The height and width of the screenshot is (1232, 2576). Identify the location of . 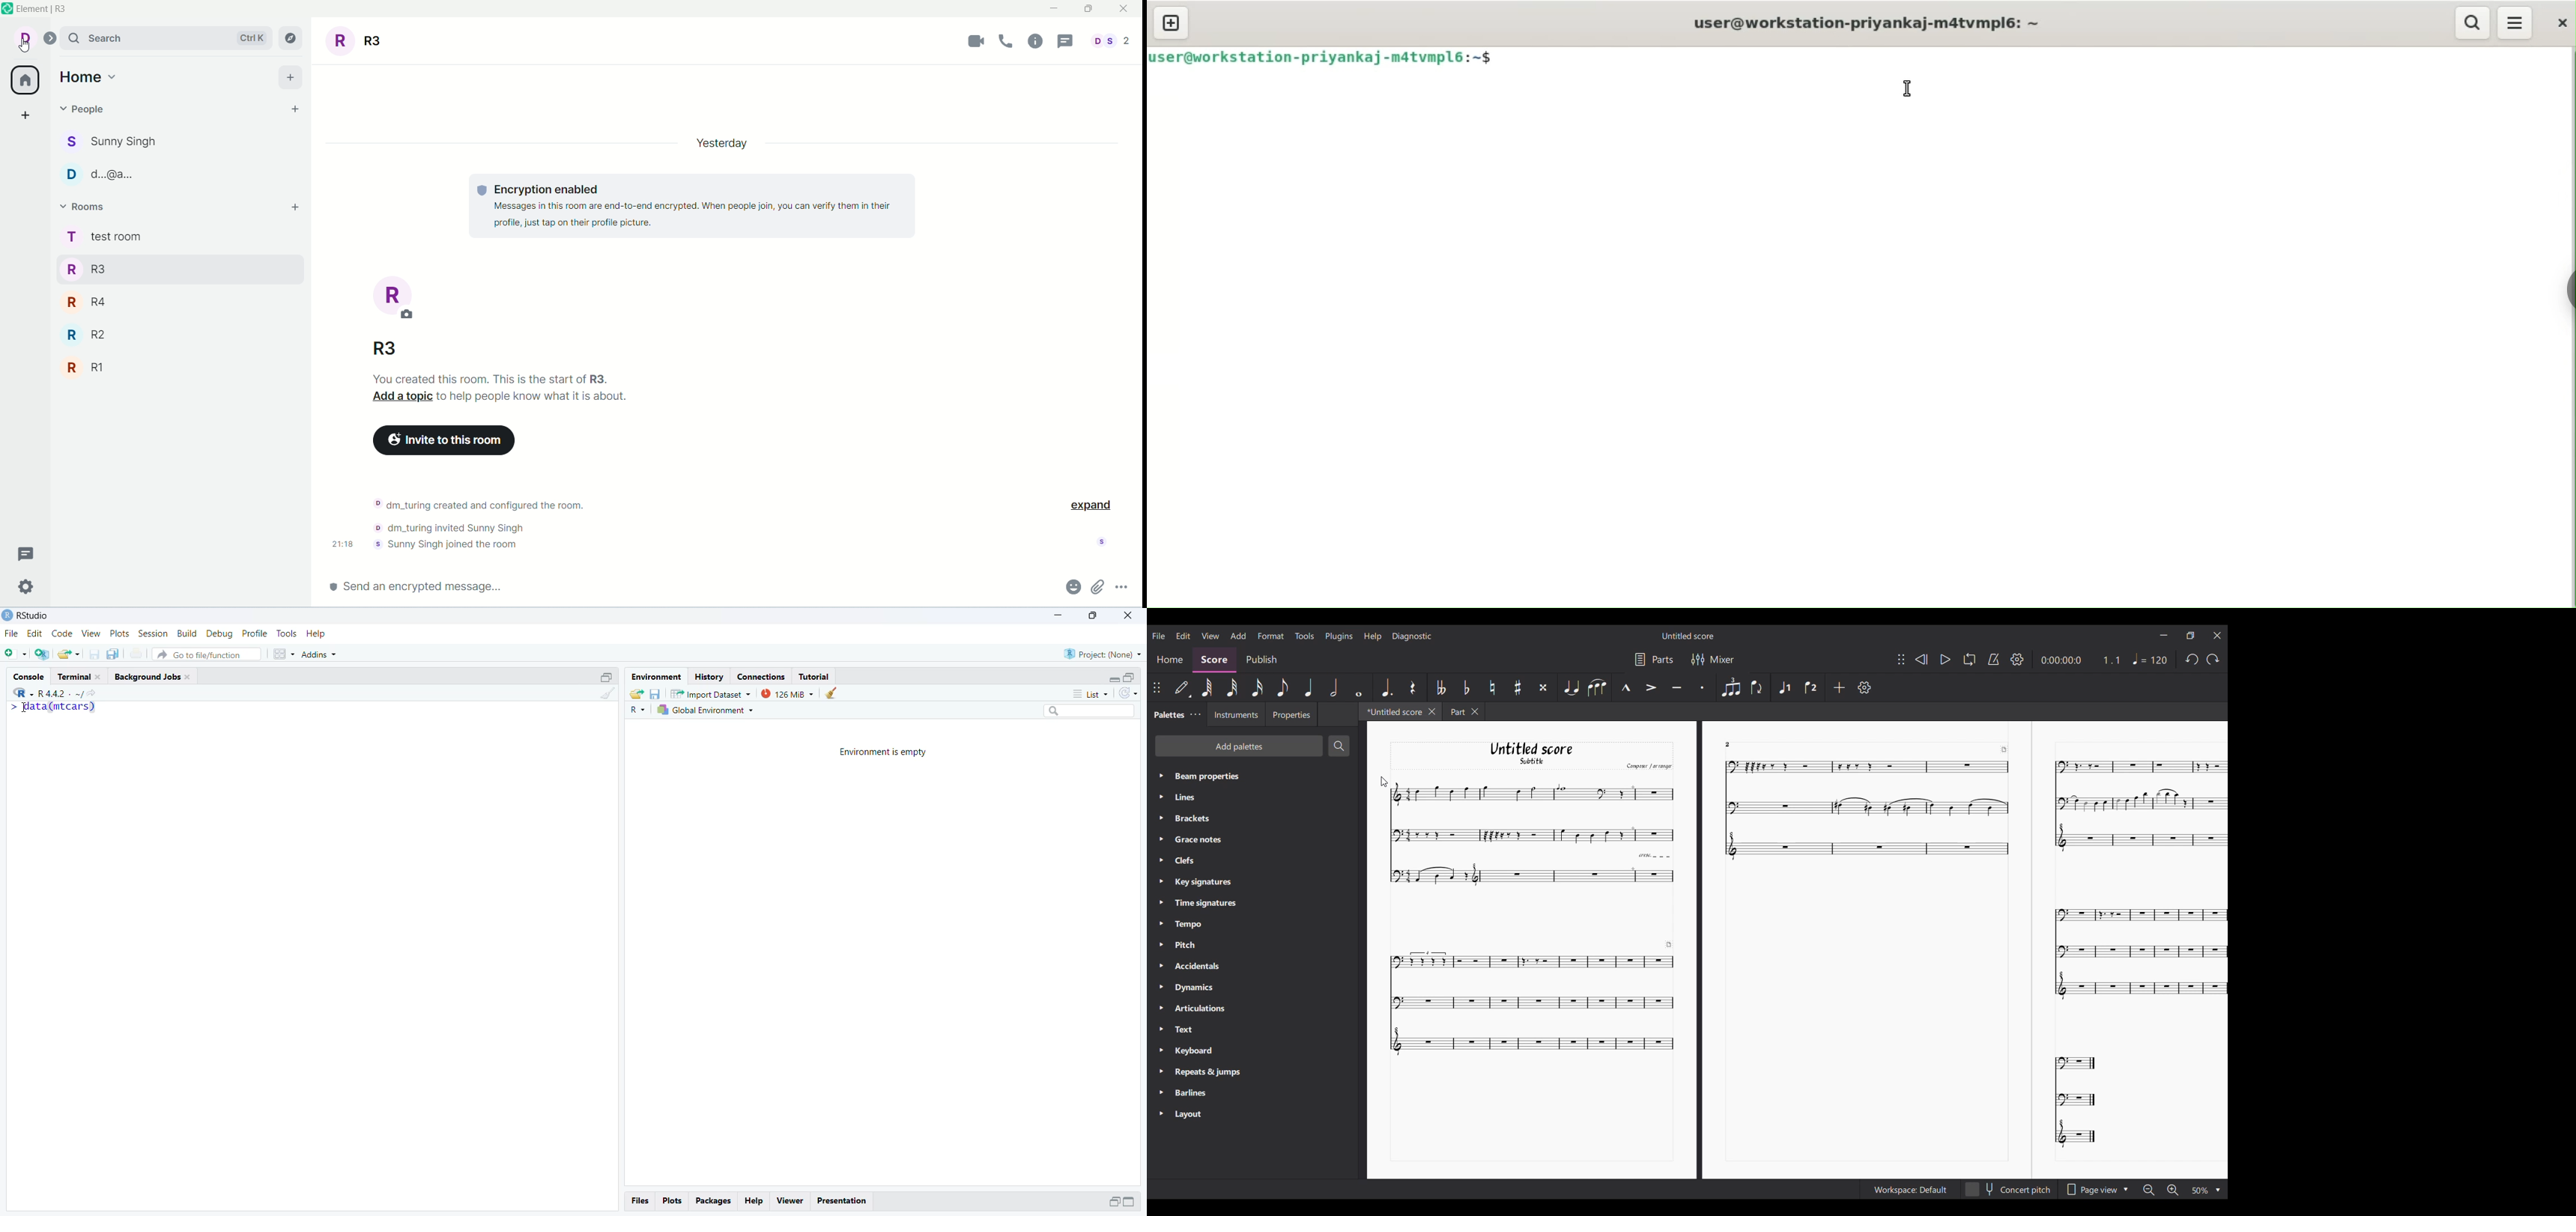
(2141, 917).